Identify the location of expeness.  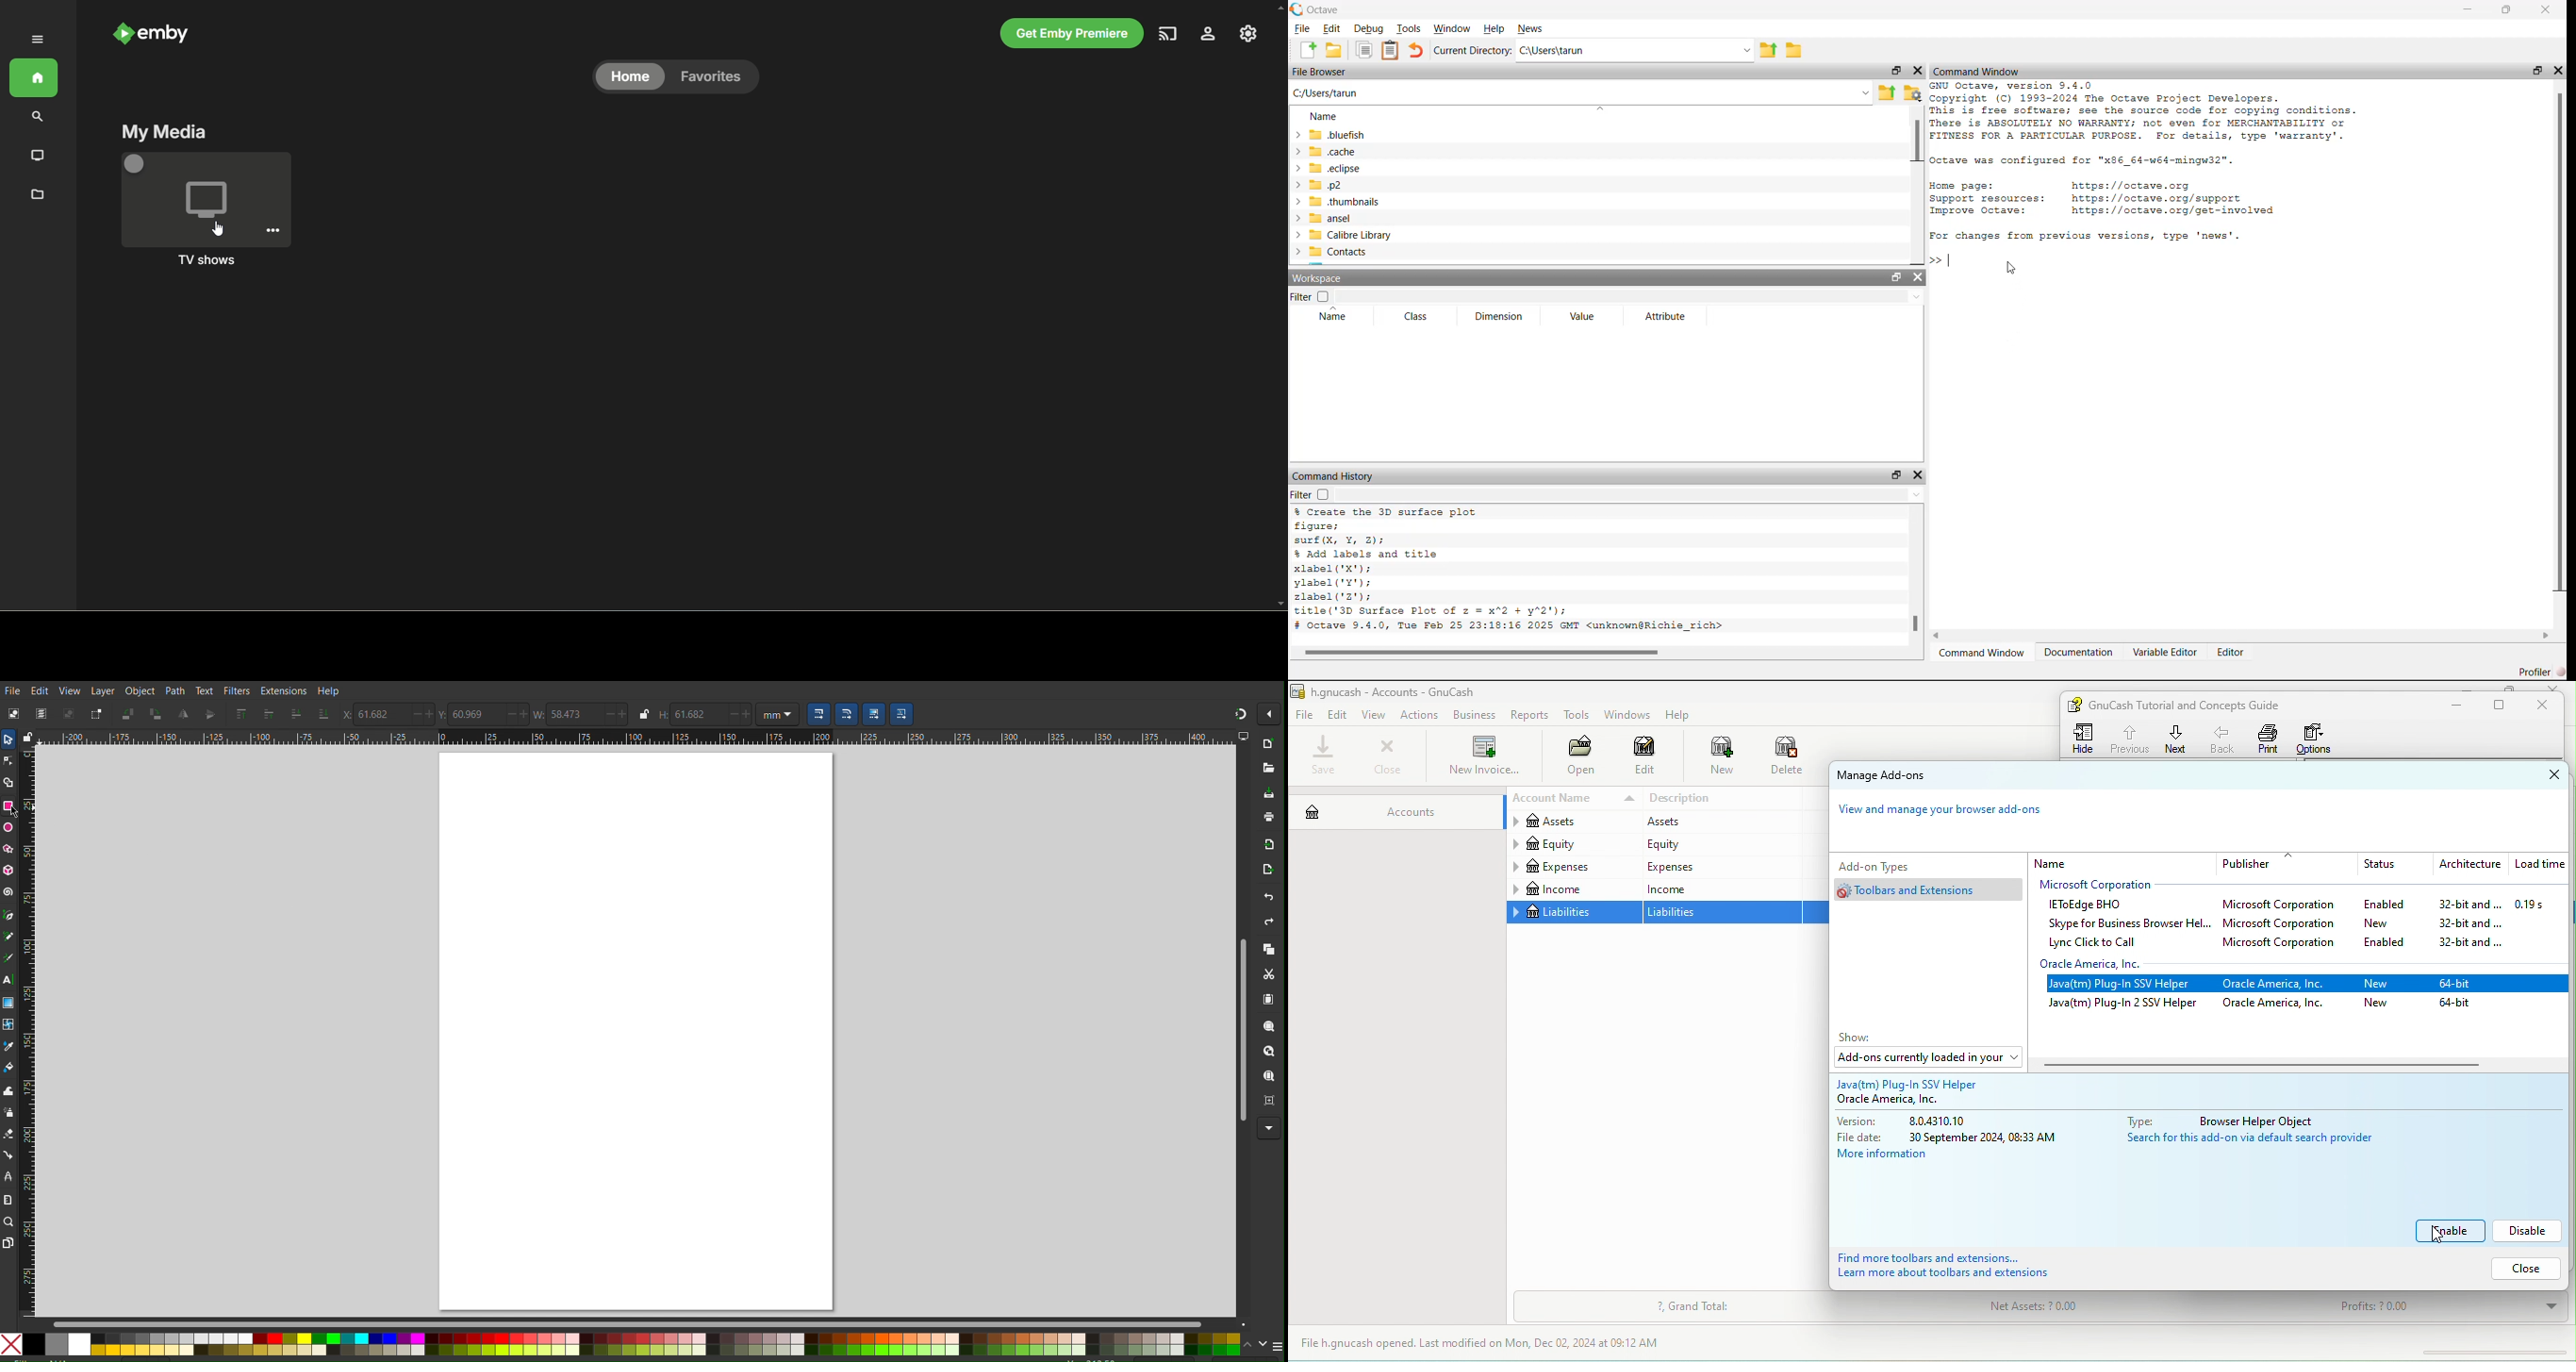
(1719, 866).